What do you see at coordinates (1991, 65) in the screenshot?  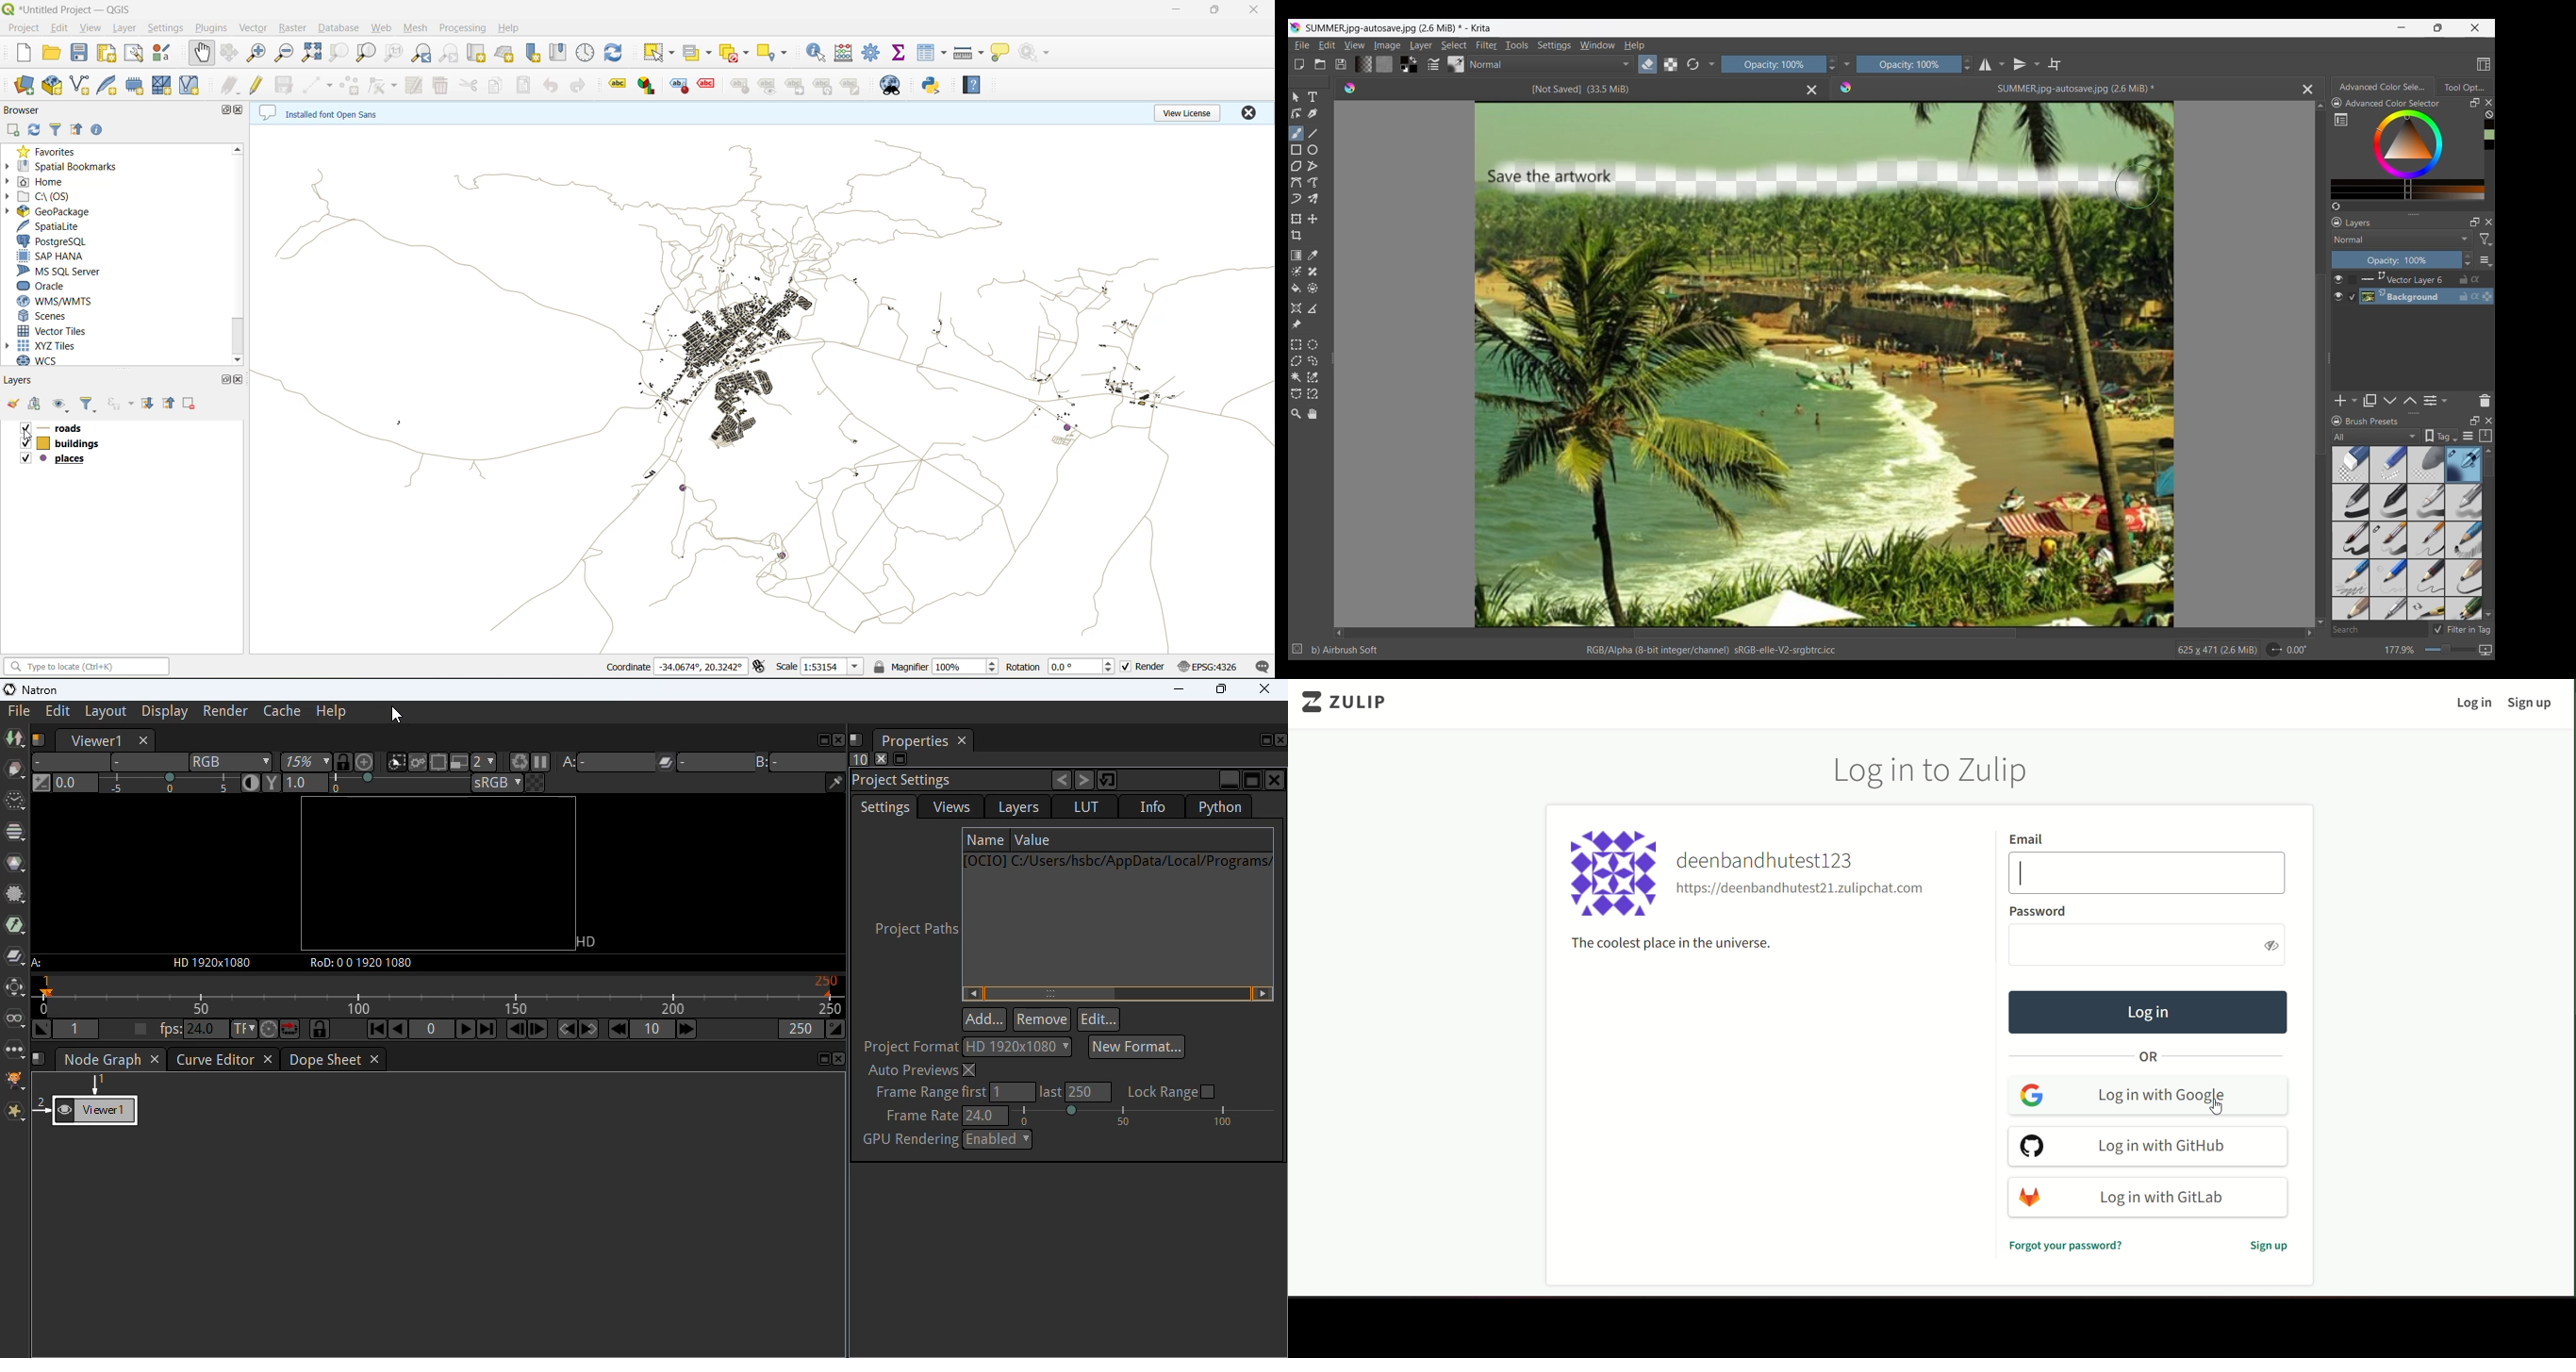 I see `Horizontal mirror tool options` at bounding box center [1991, 65].